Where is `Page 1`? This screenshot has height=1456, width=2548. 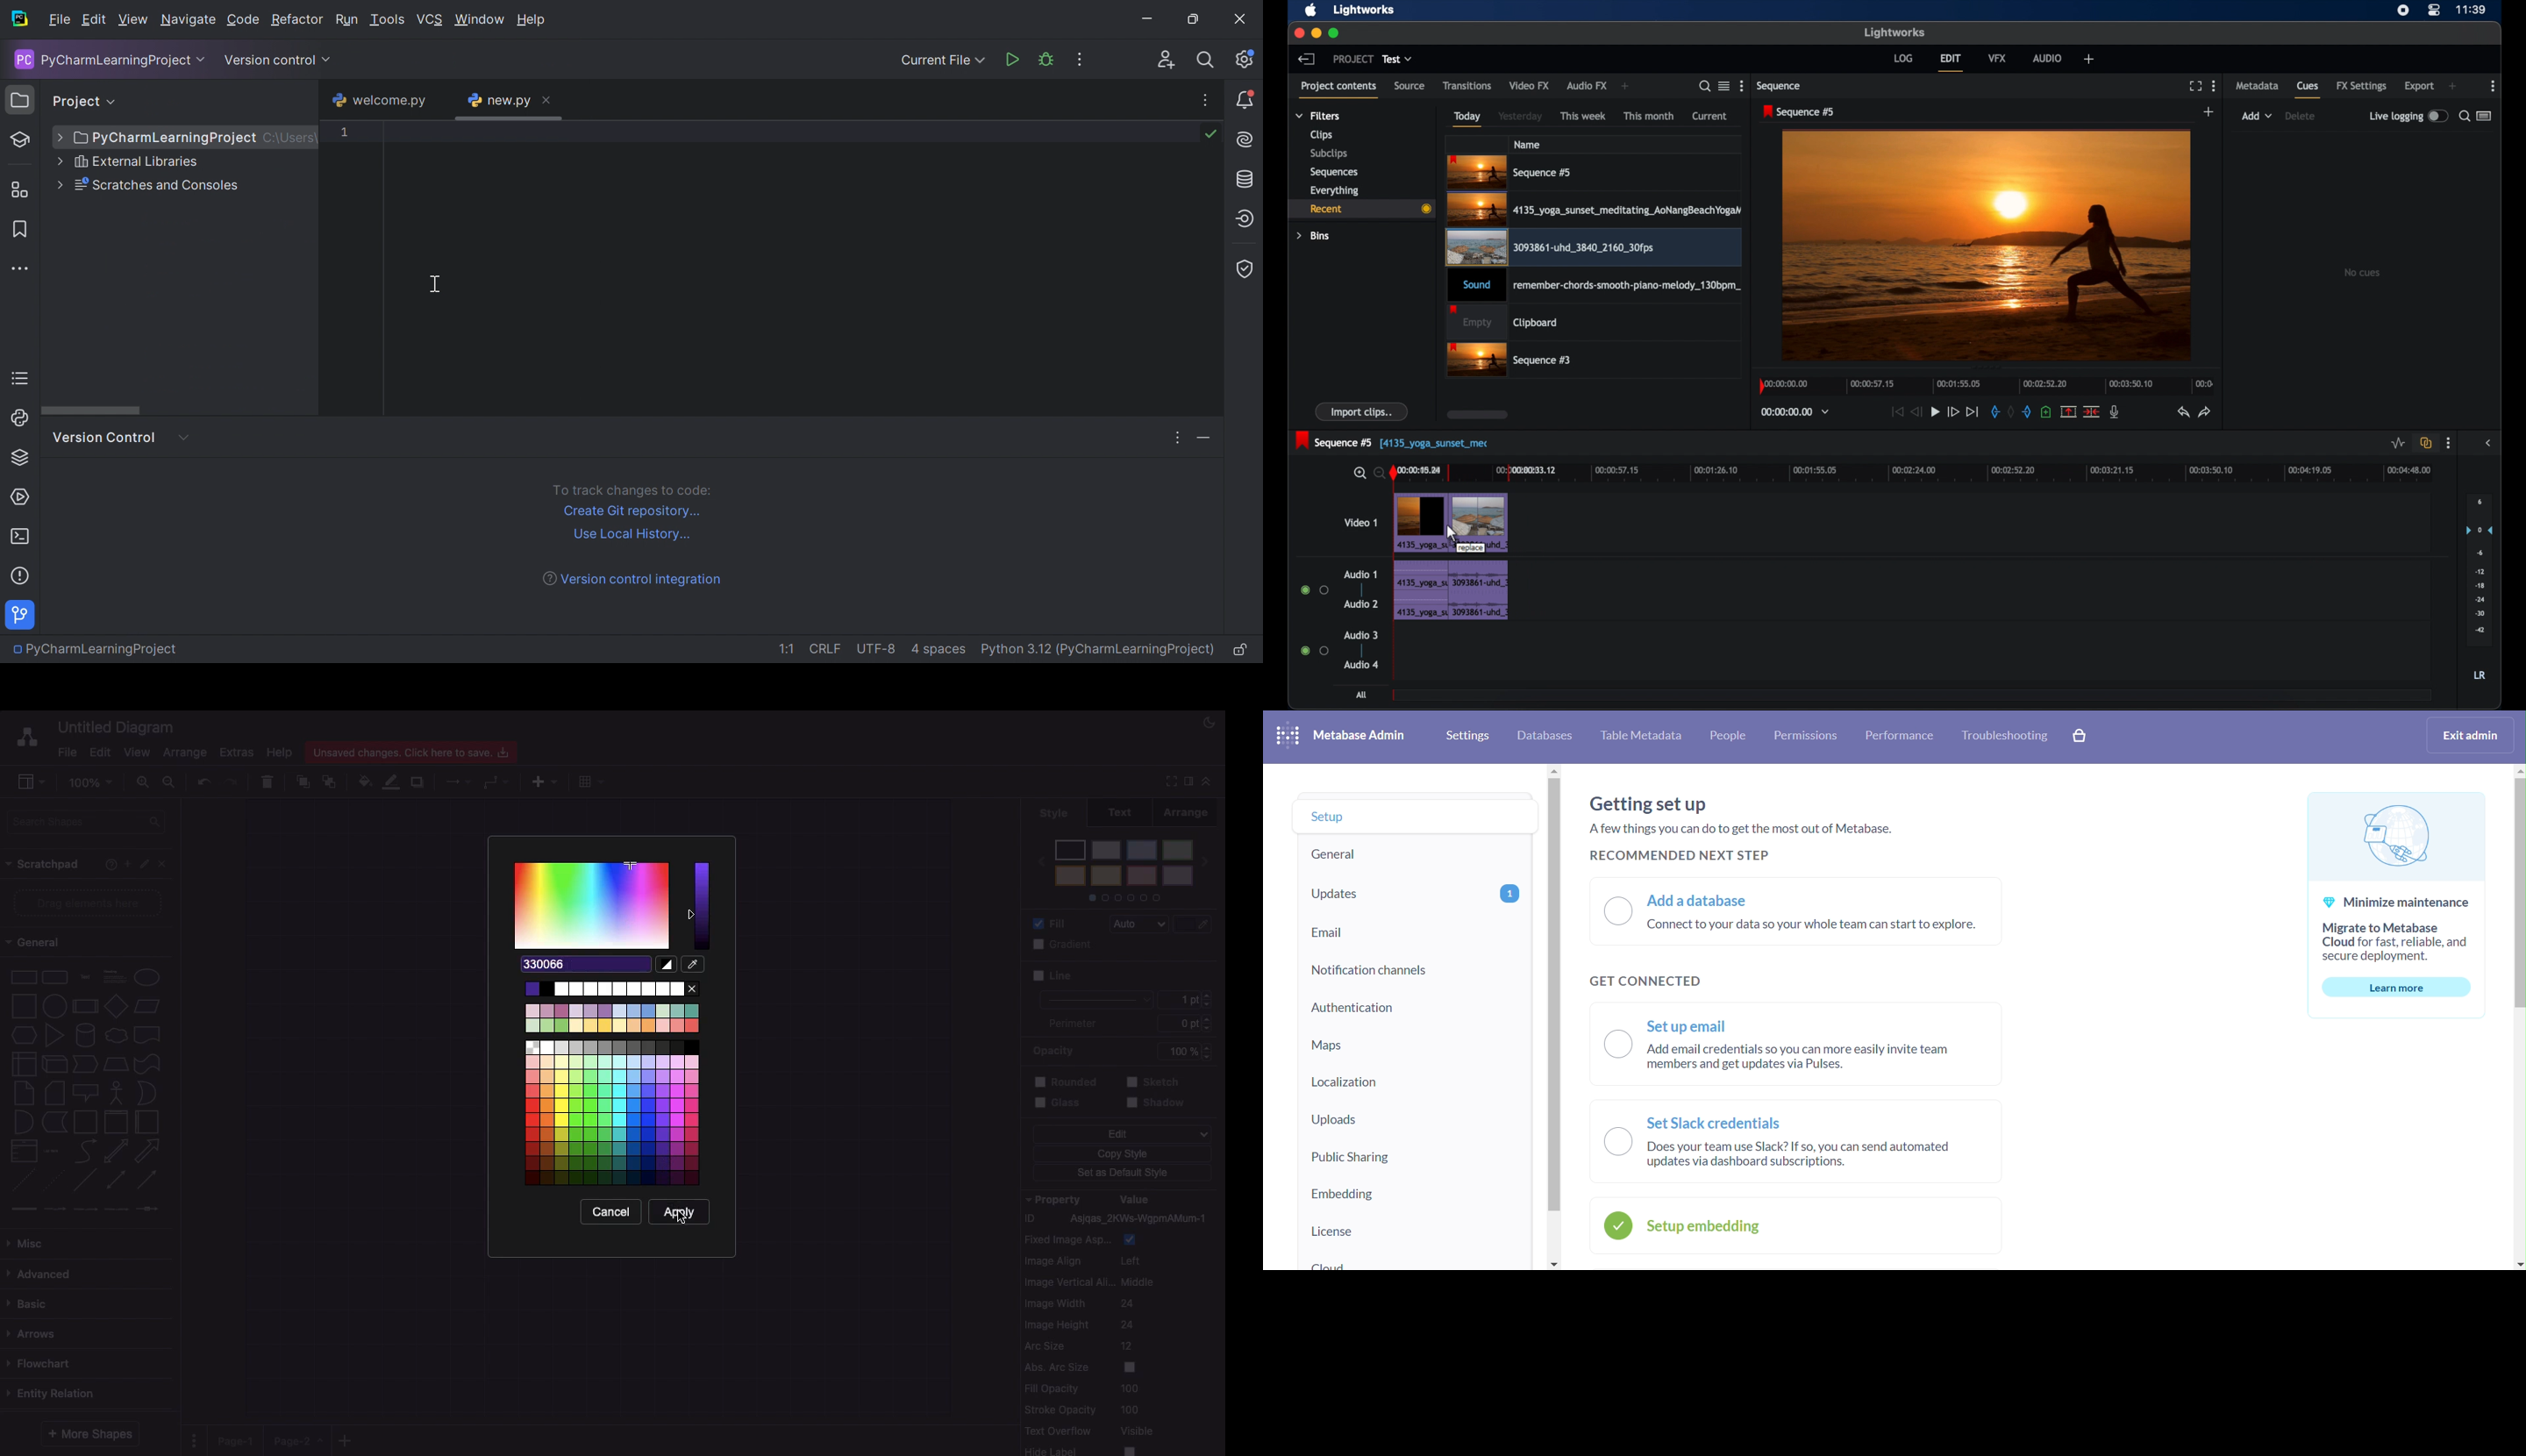
Page 1 is located at coordinates (238, 1437).